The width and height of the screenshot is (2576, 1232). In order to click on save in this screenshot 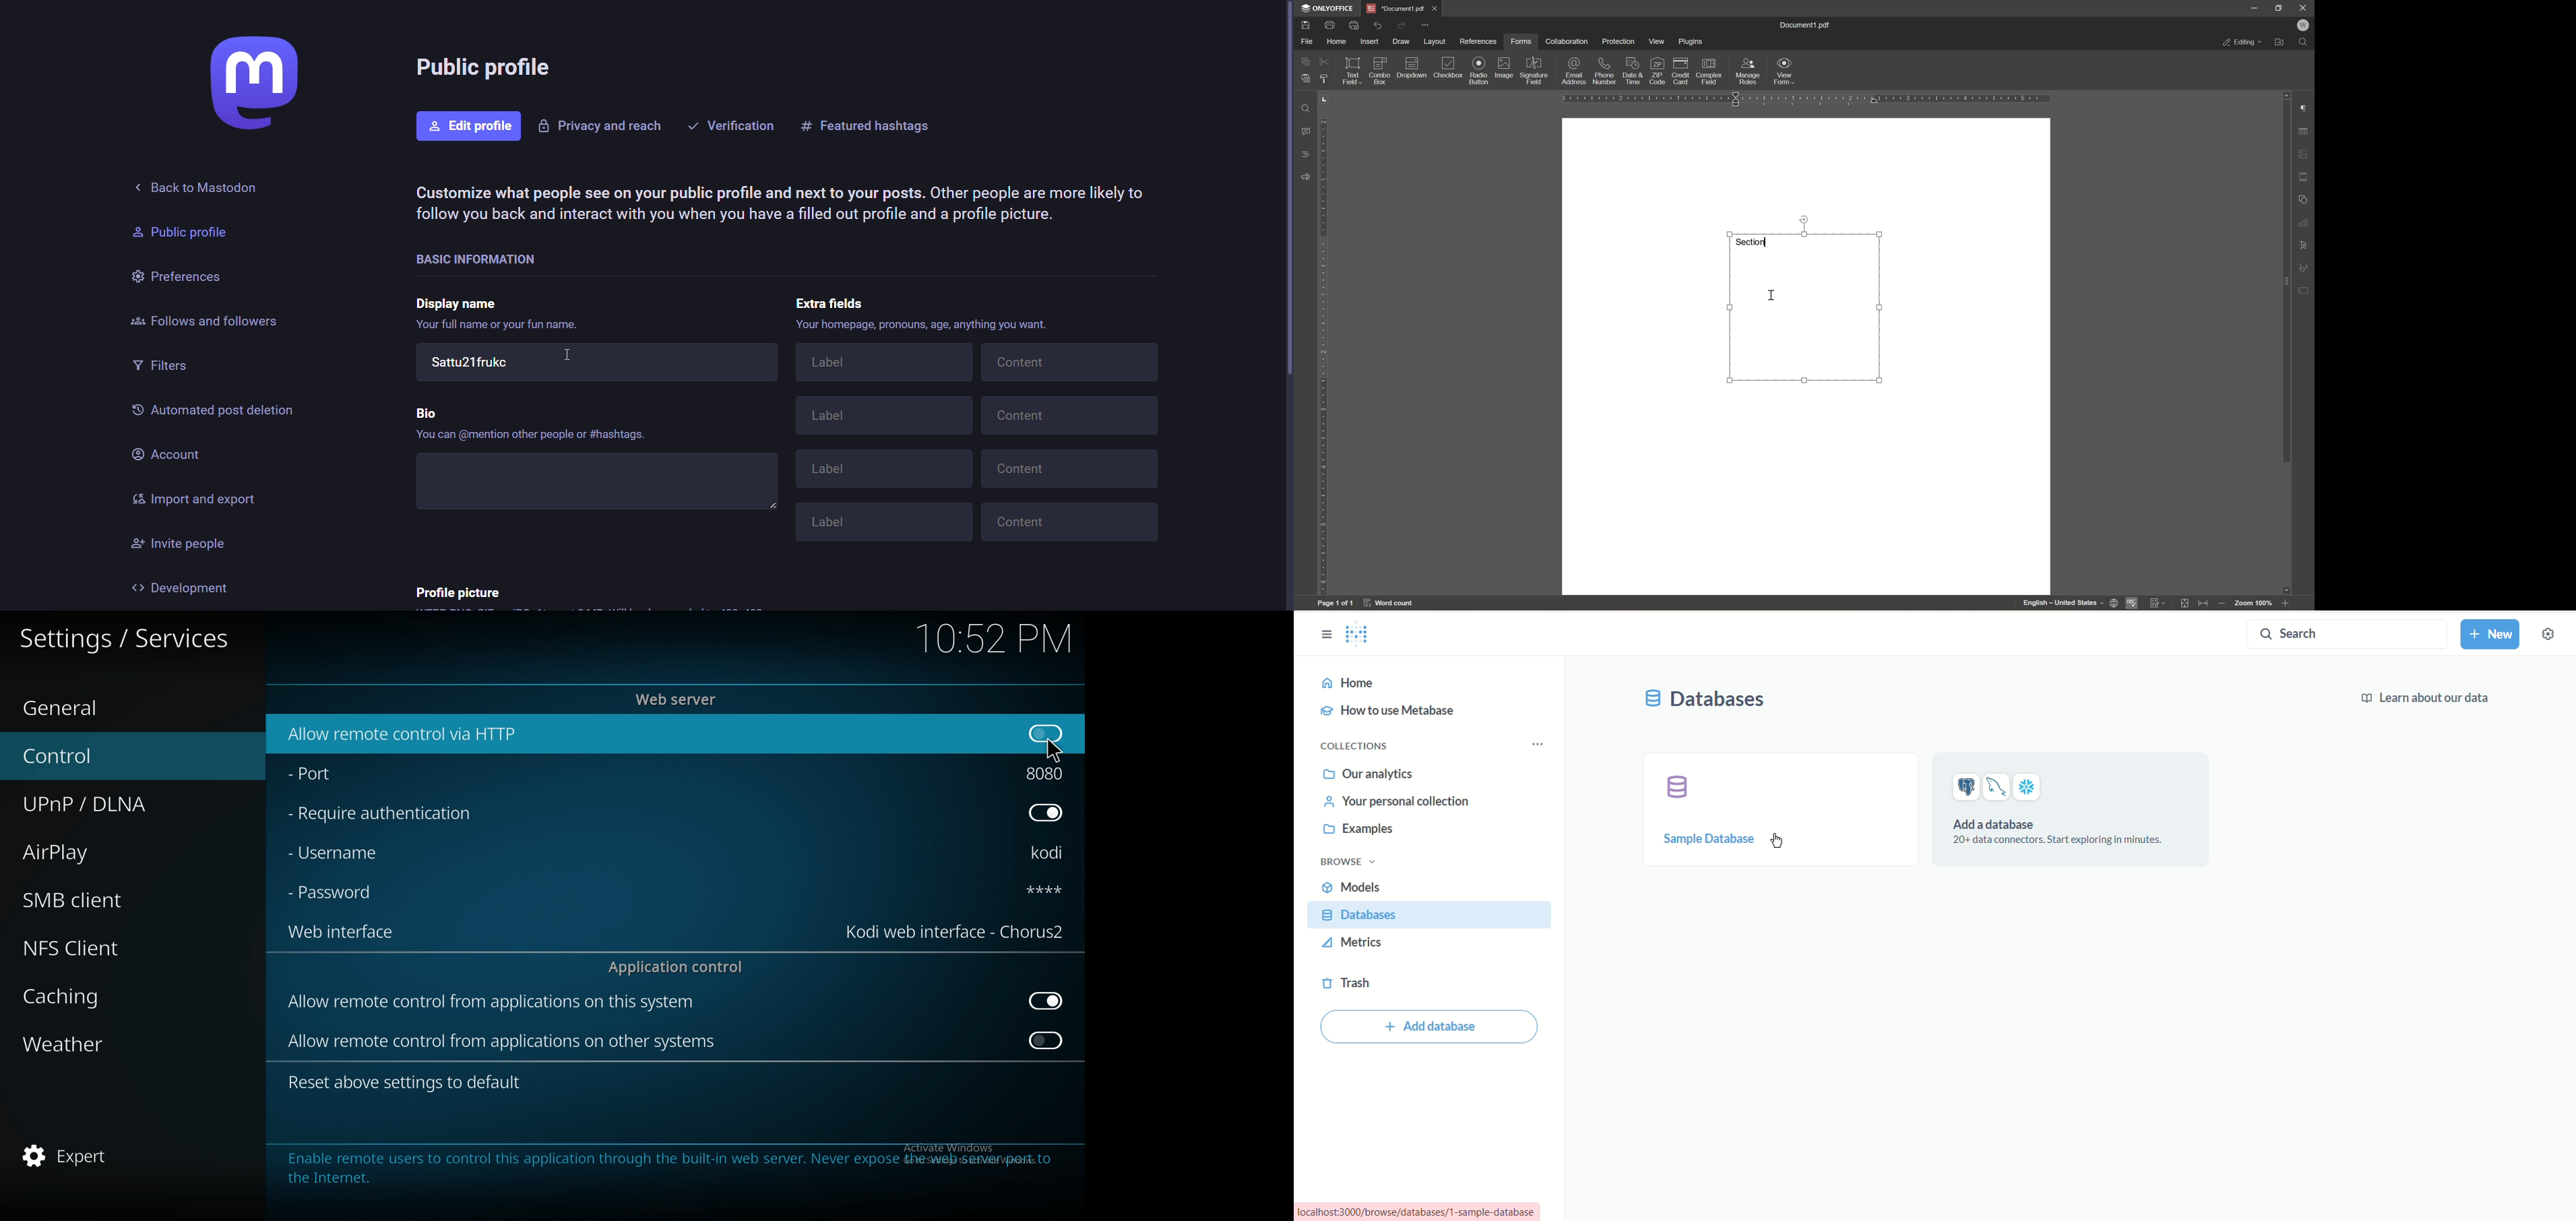, I will do `click(1309, 25)`.